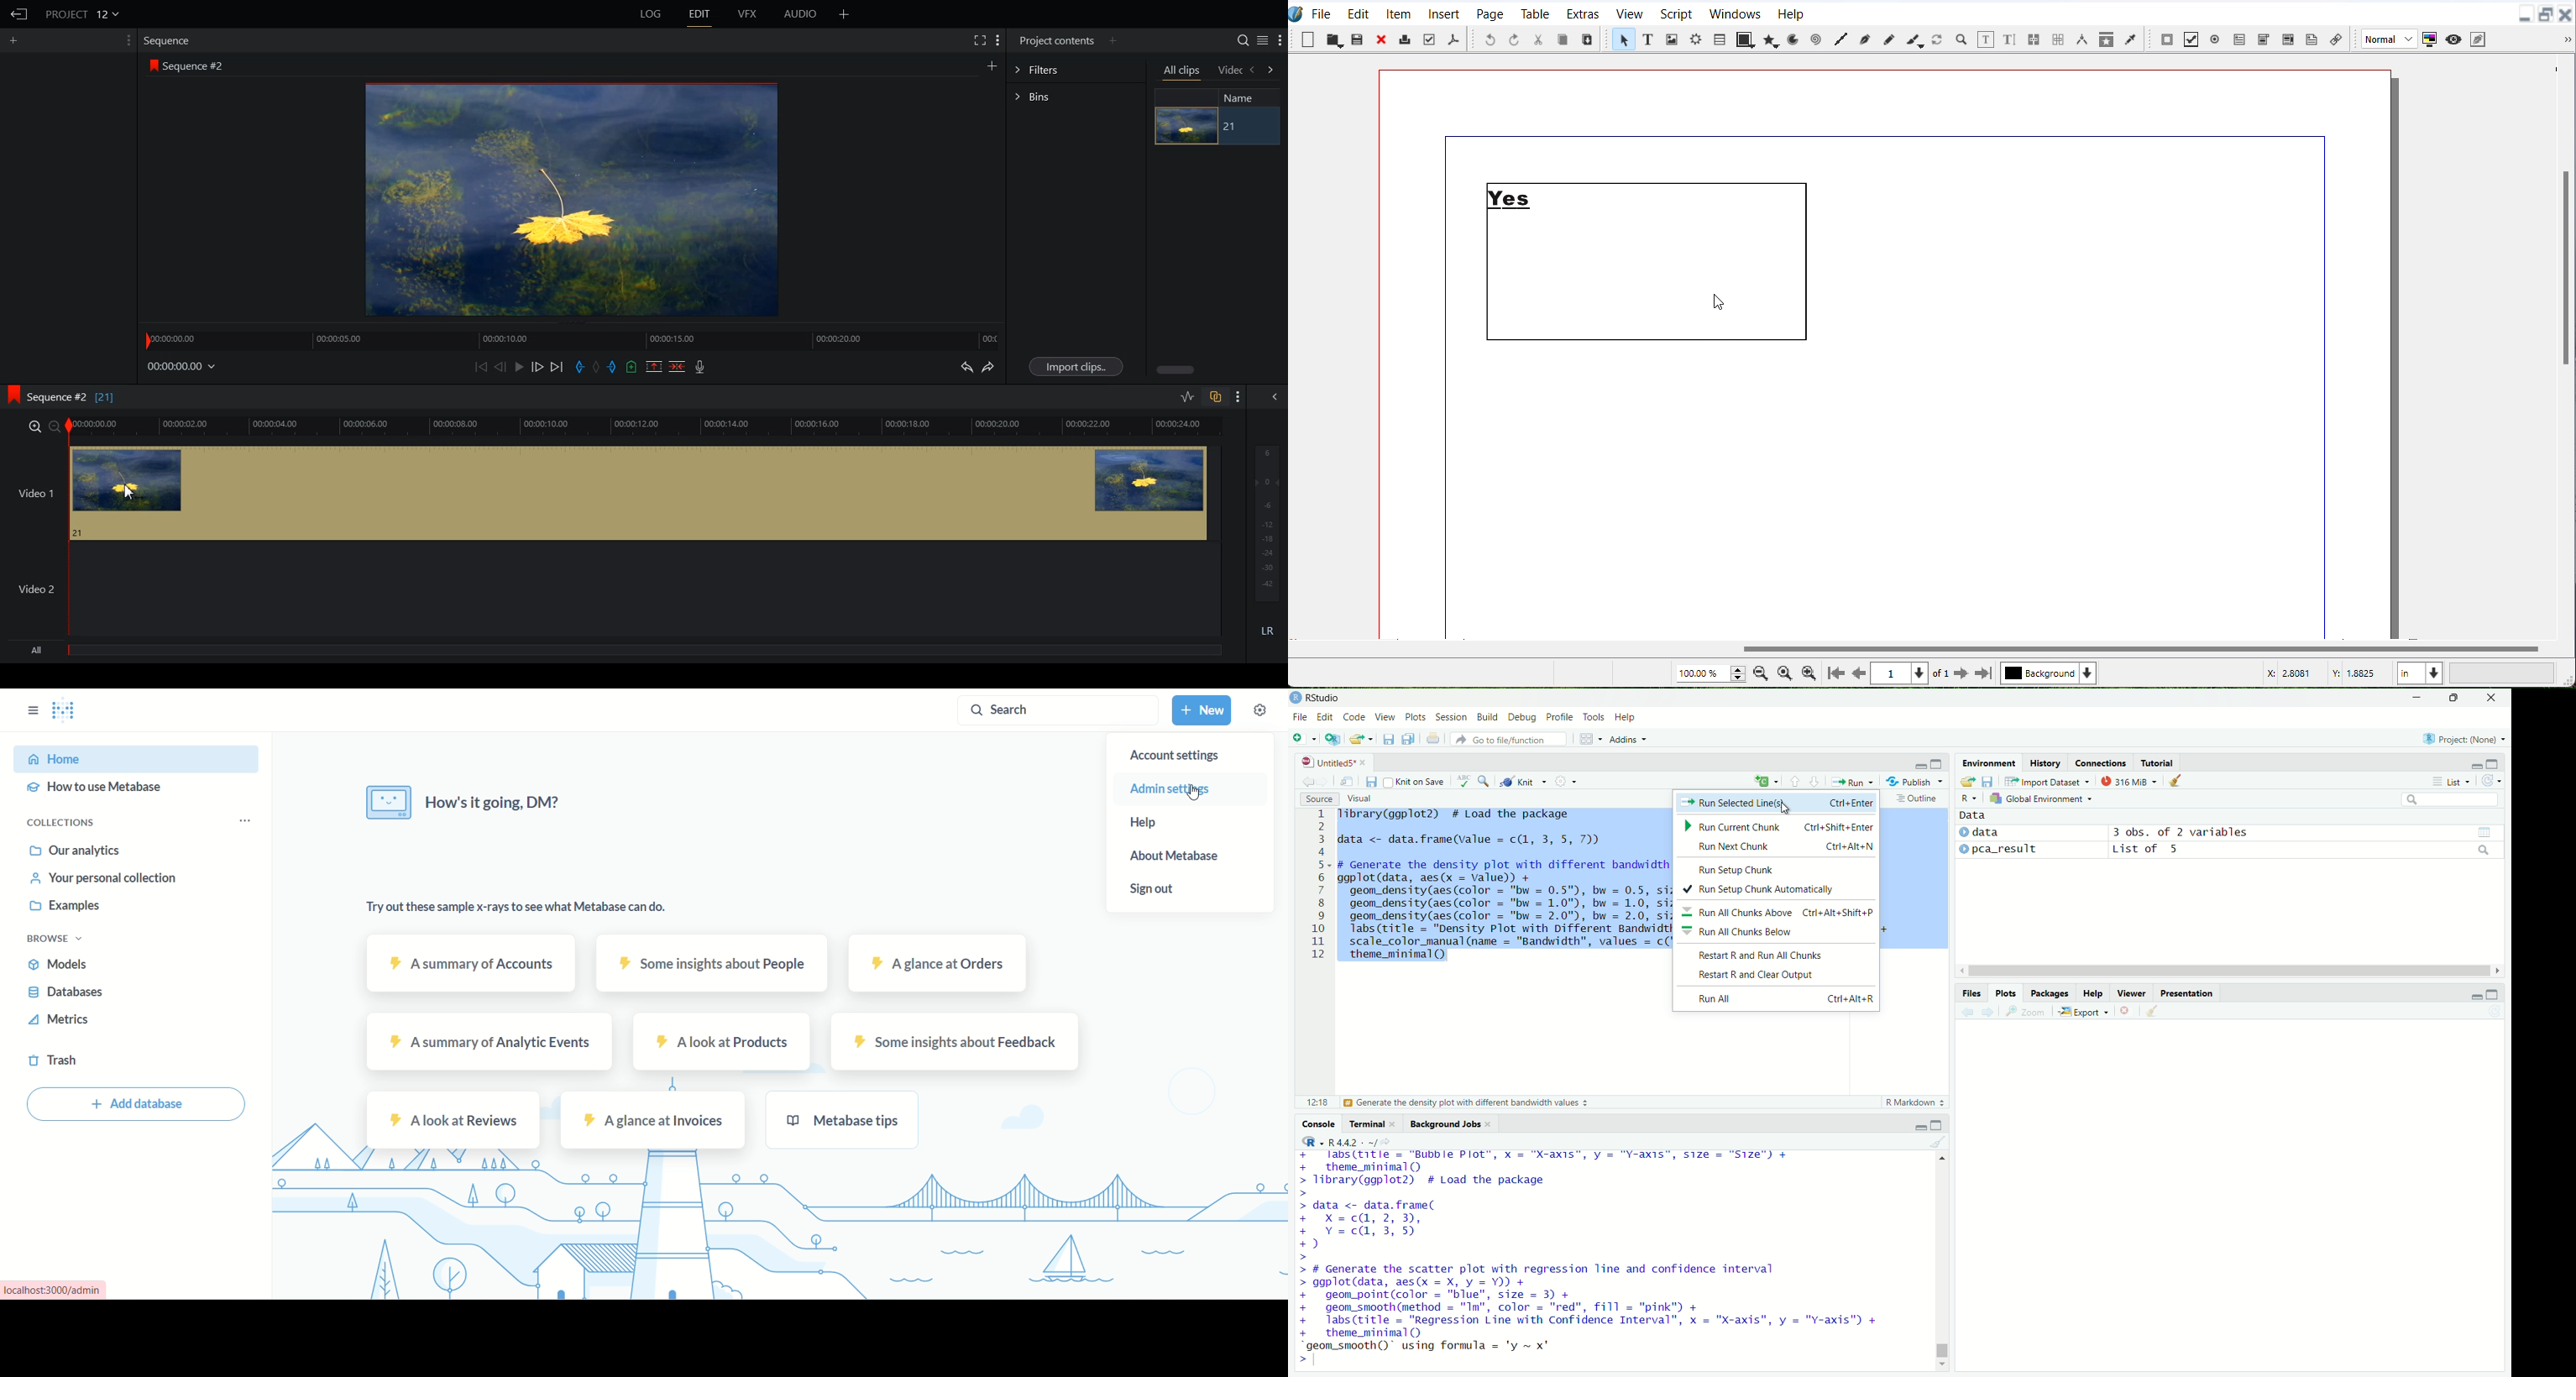  What do you see at coordinates (1490, 13) in the screenshot?
I see `Page` at bounding box center [1490, 13].